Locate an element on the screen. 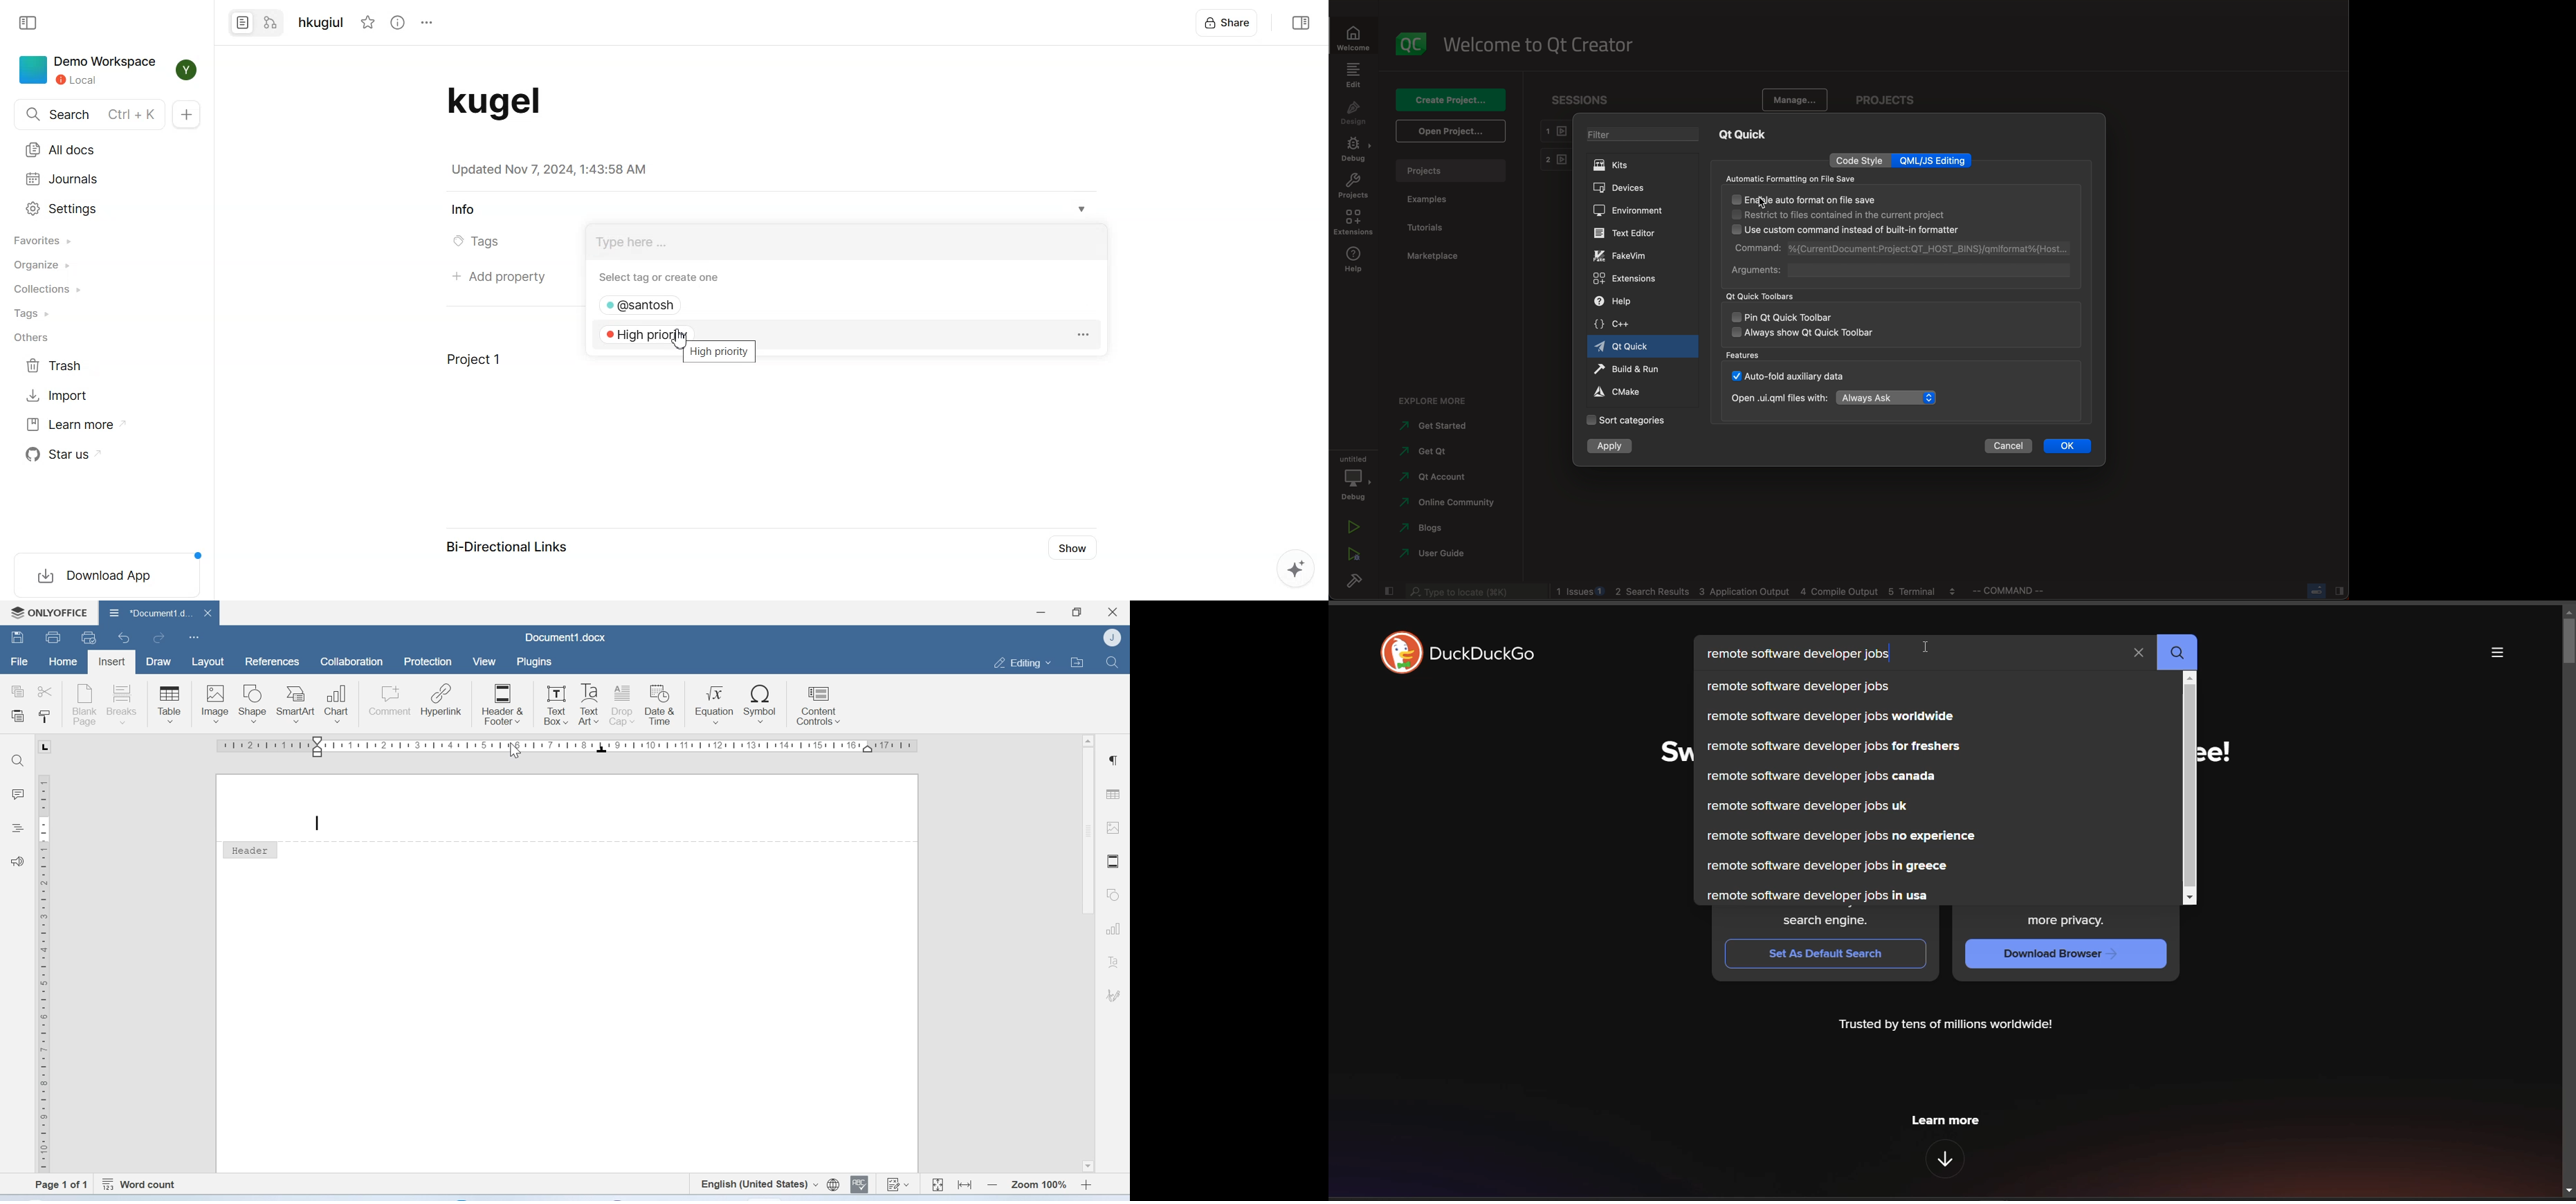  build is located at coordinates (1354, 579).